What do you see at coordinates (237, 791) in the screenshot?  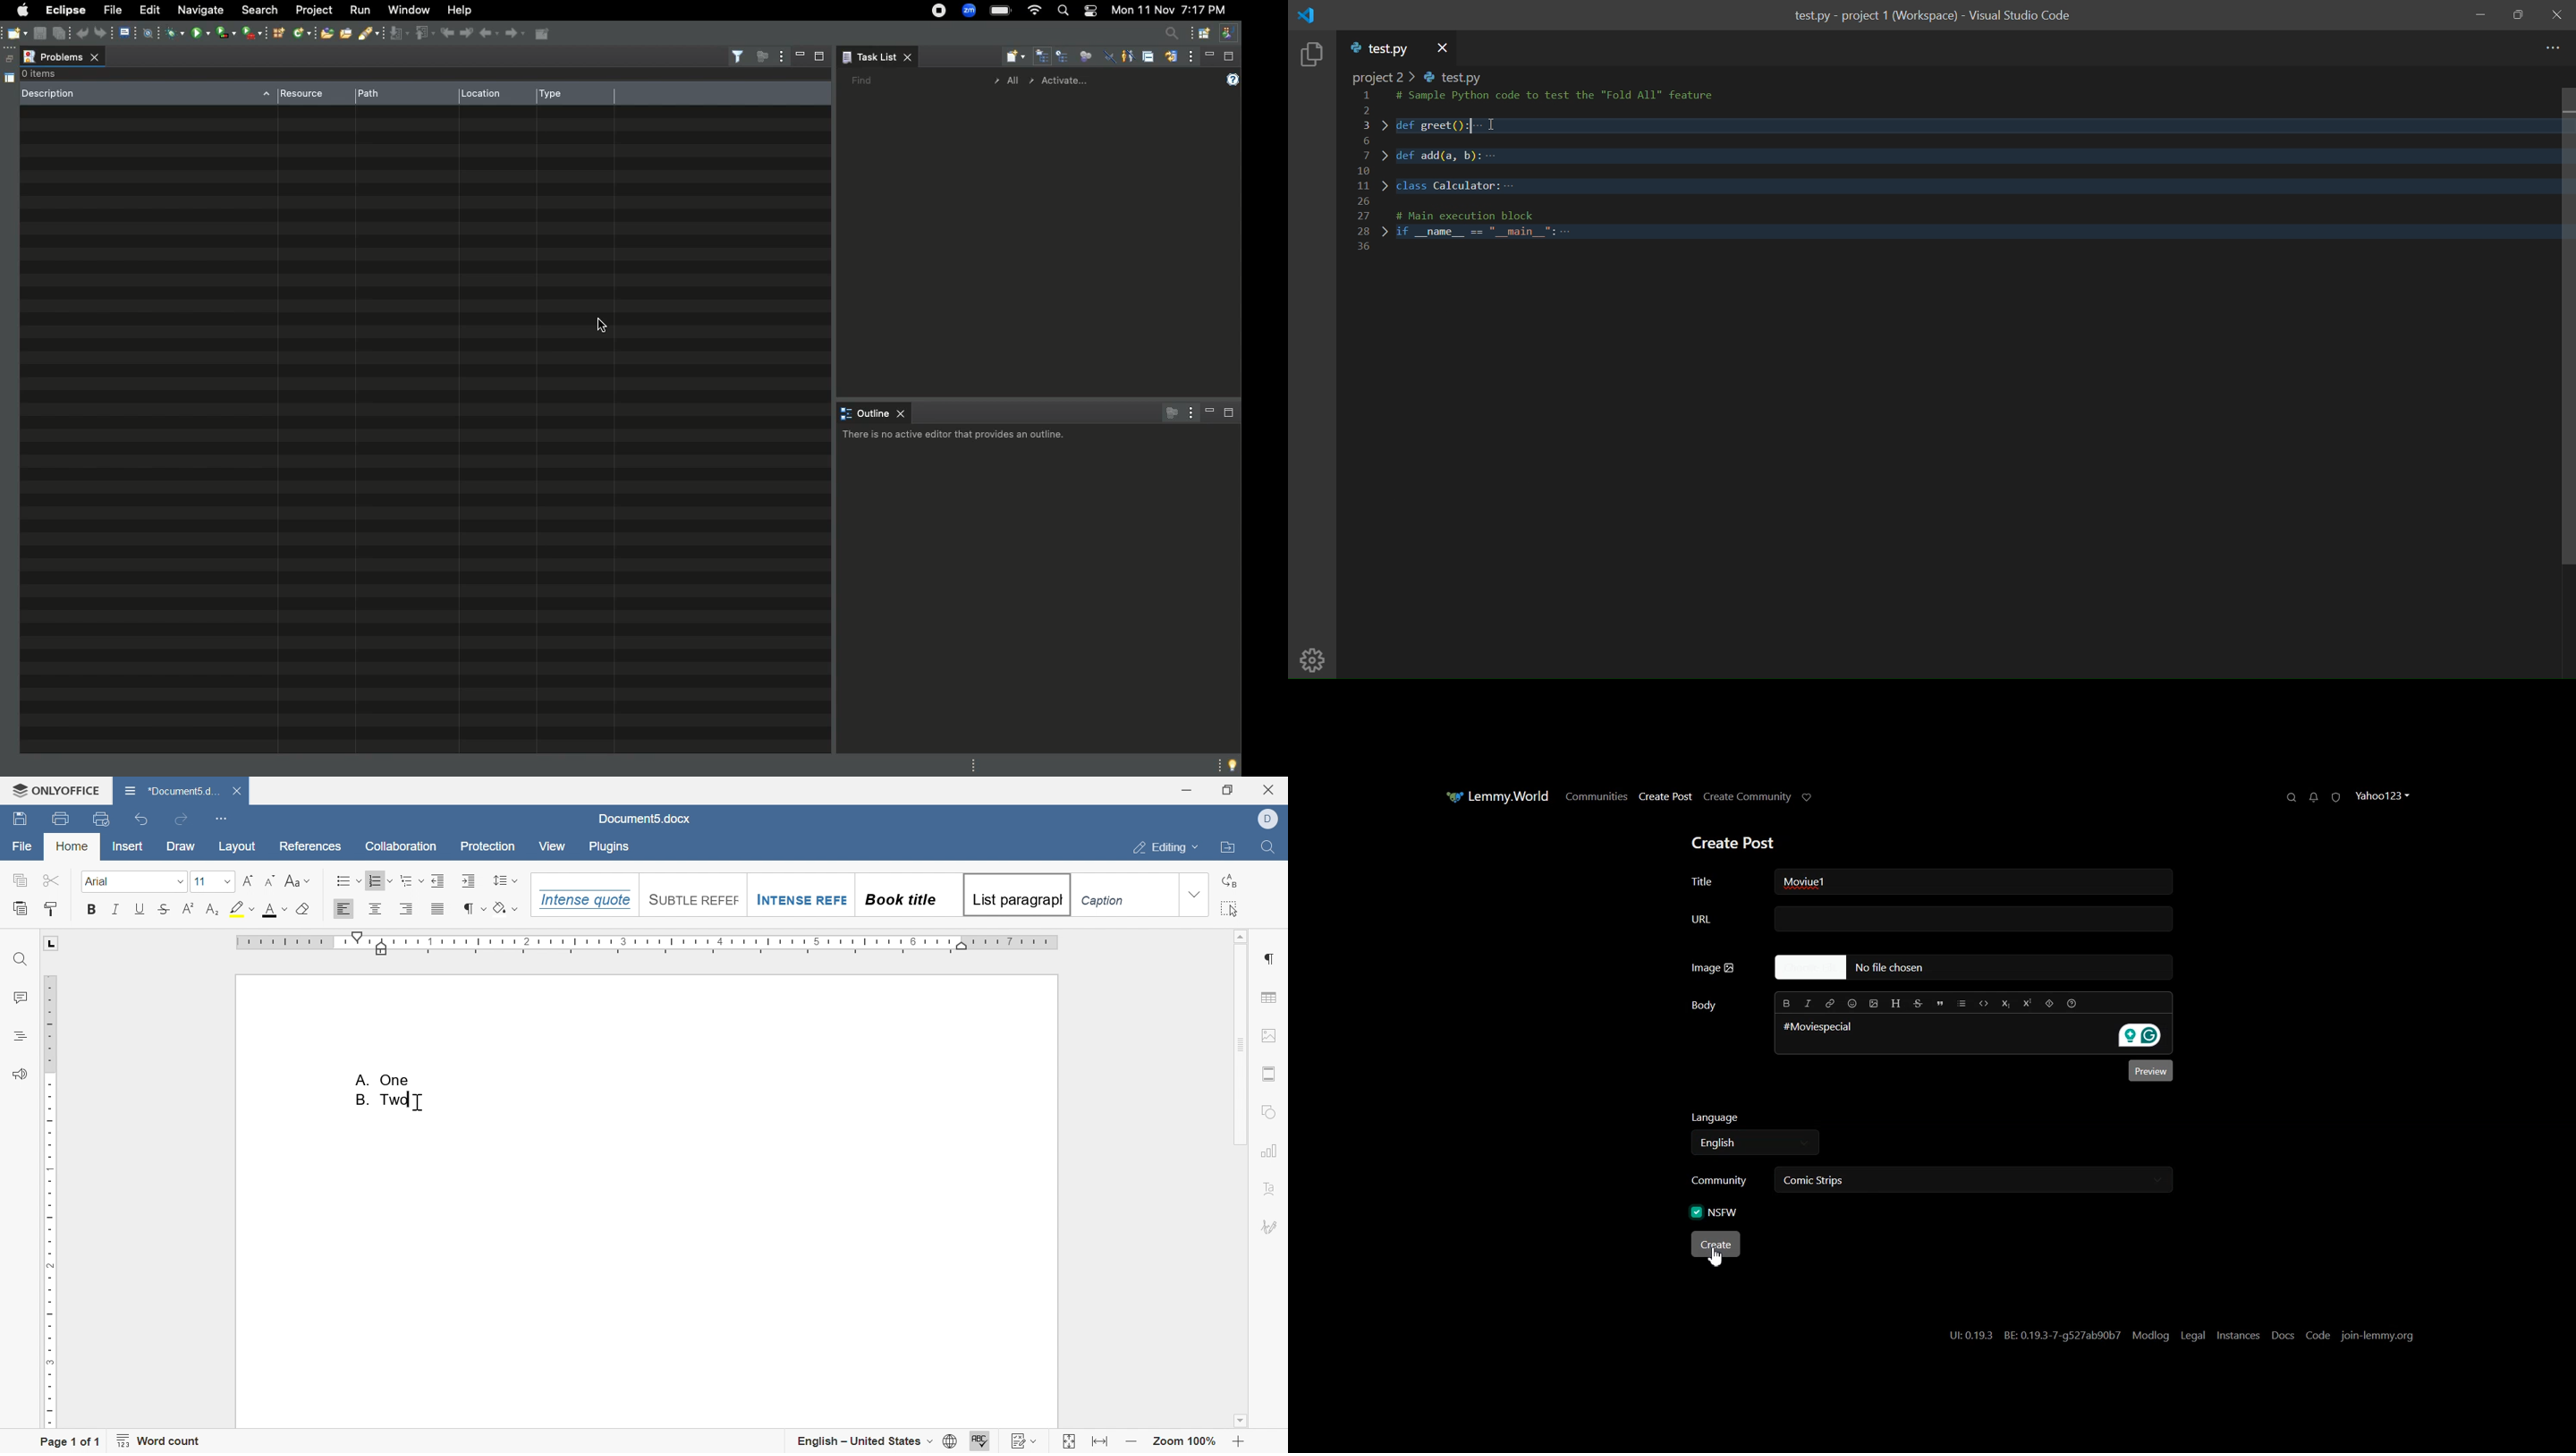 I see `Close` at bounding box center [237, 791].